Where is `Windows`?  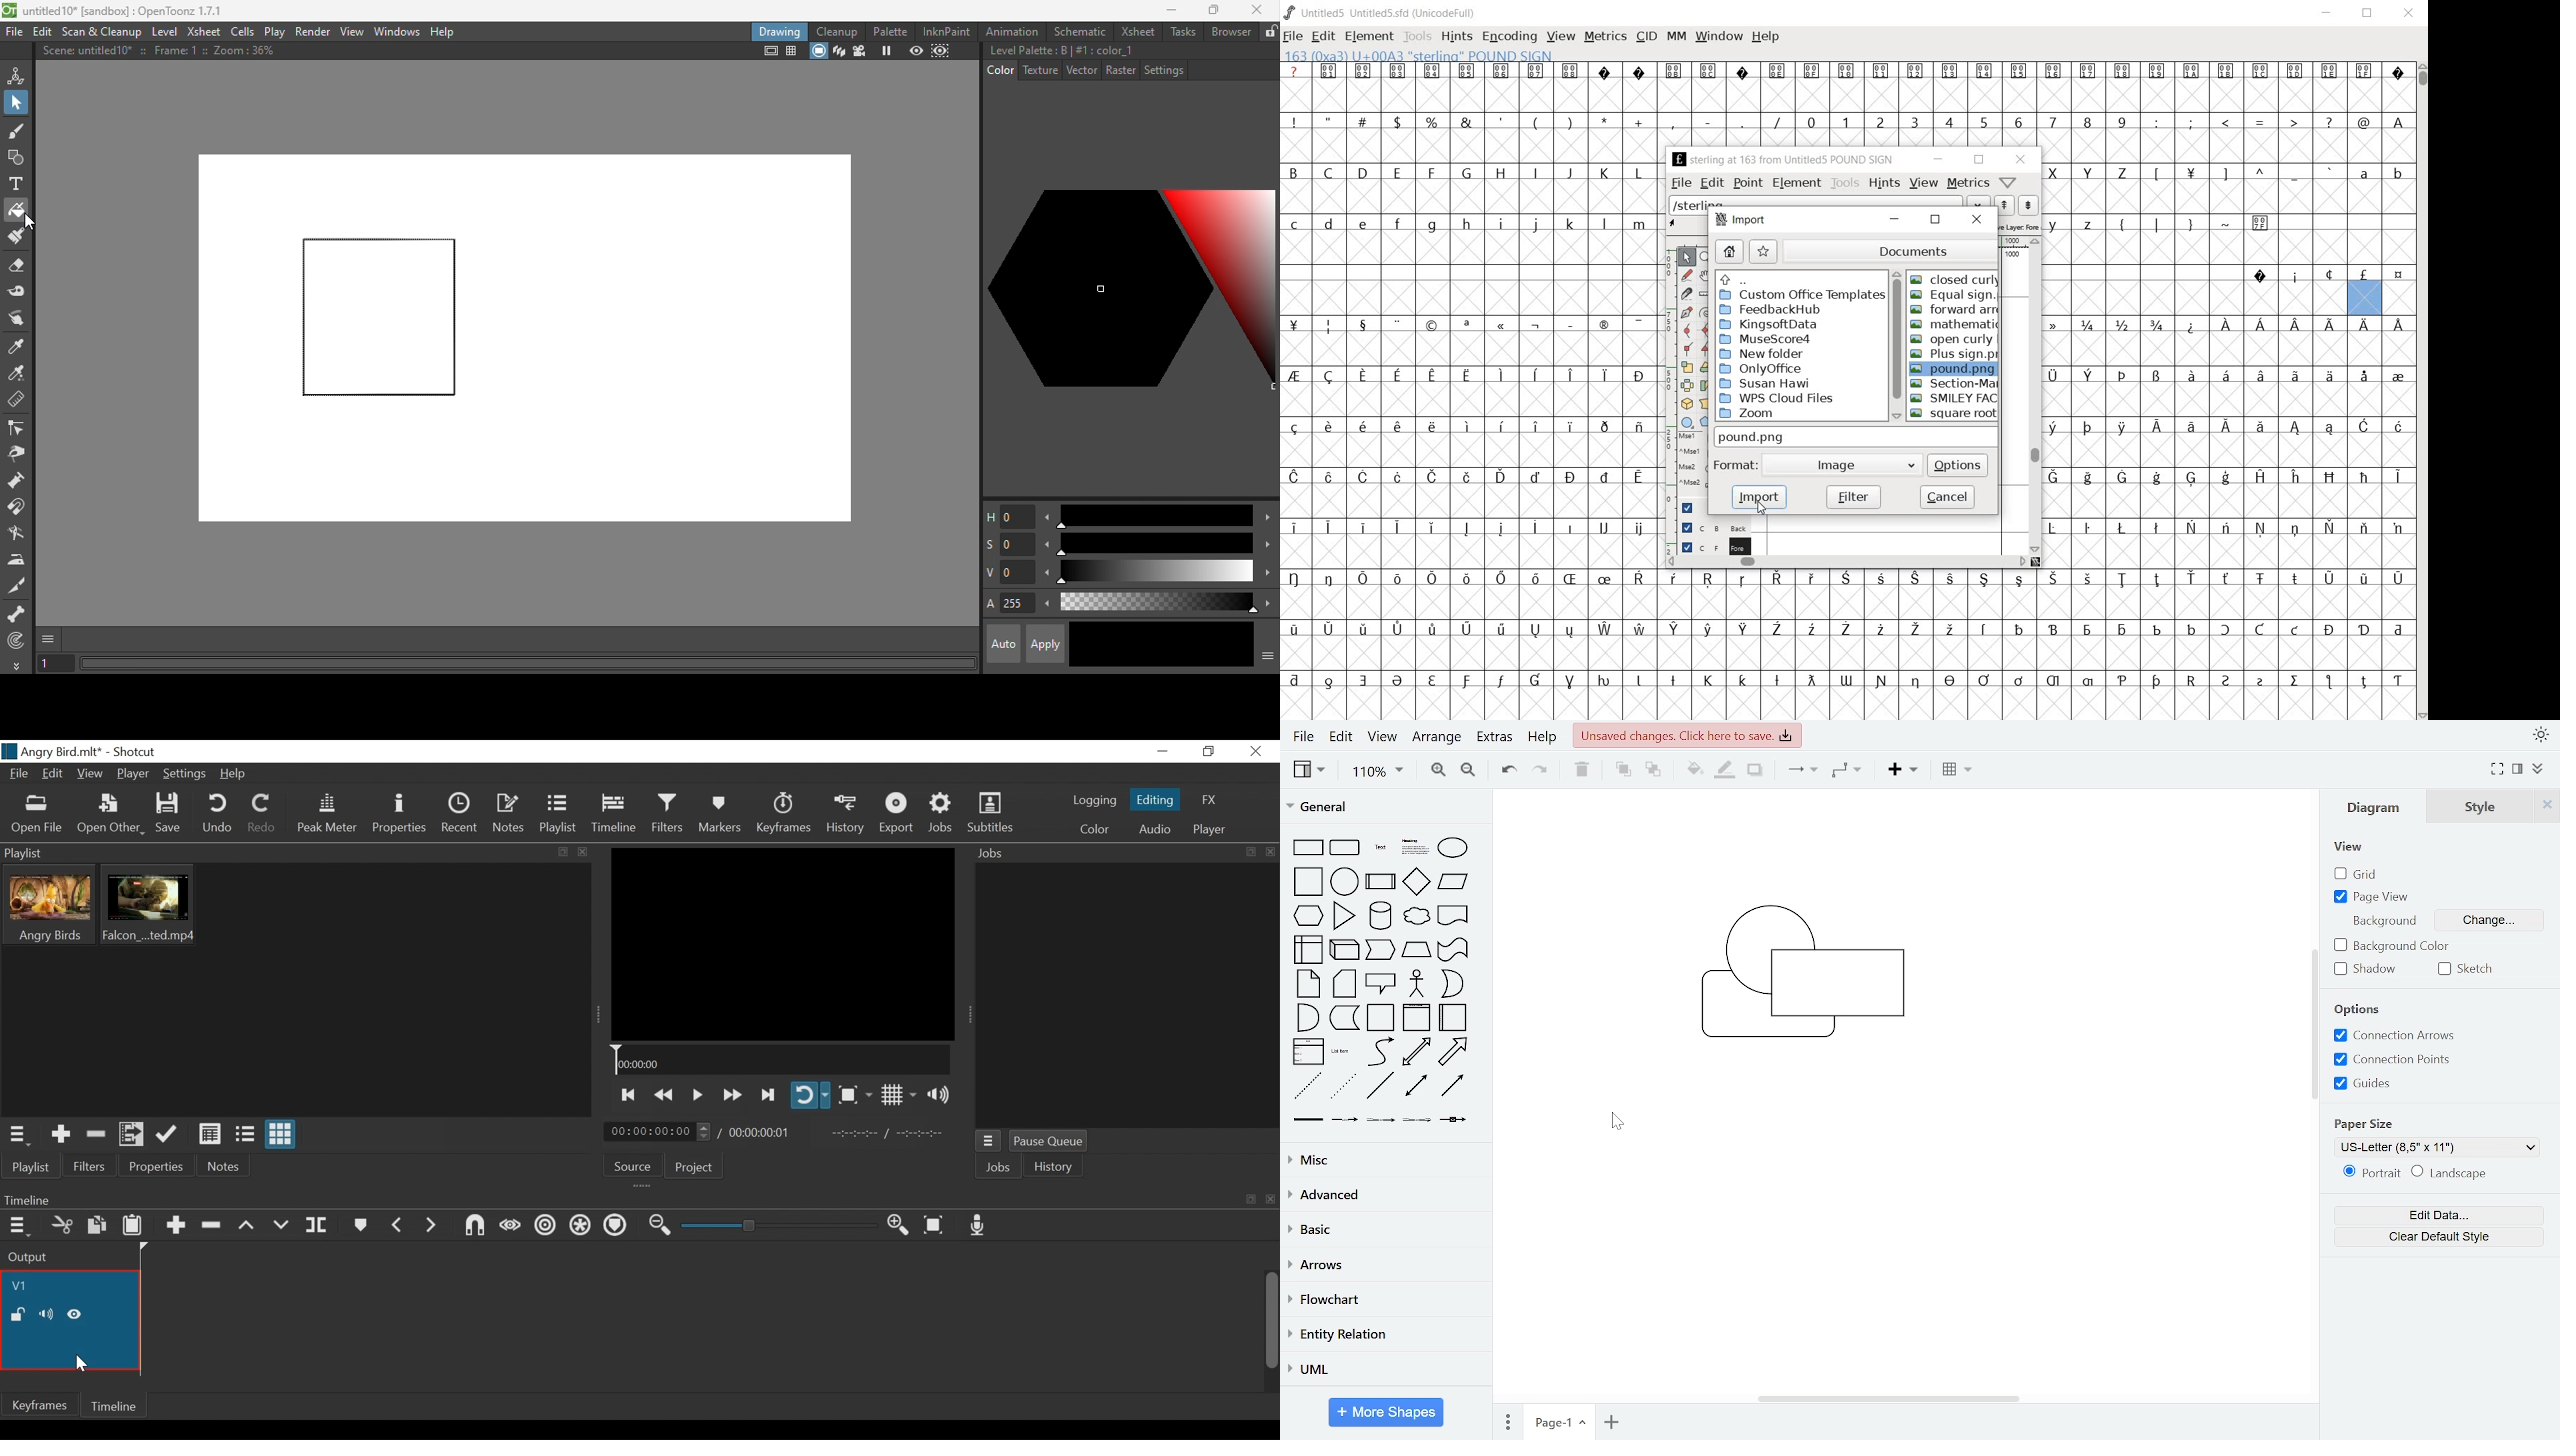 Windows is located at coordinates (397, 30).